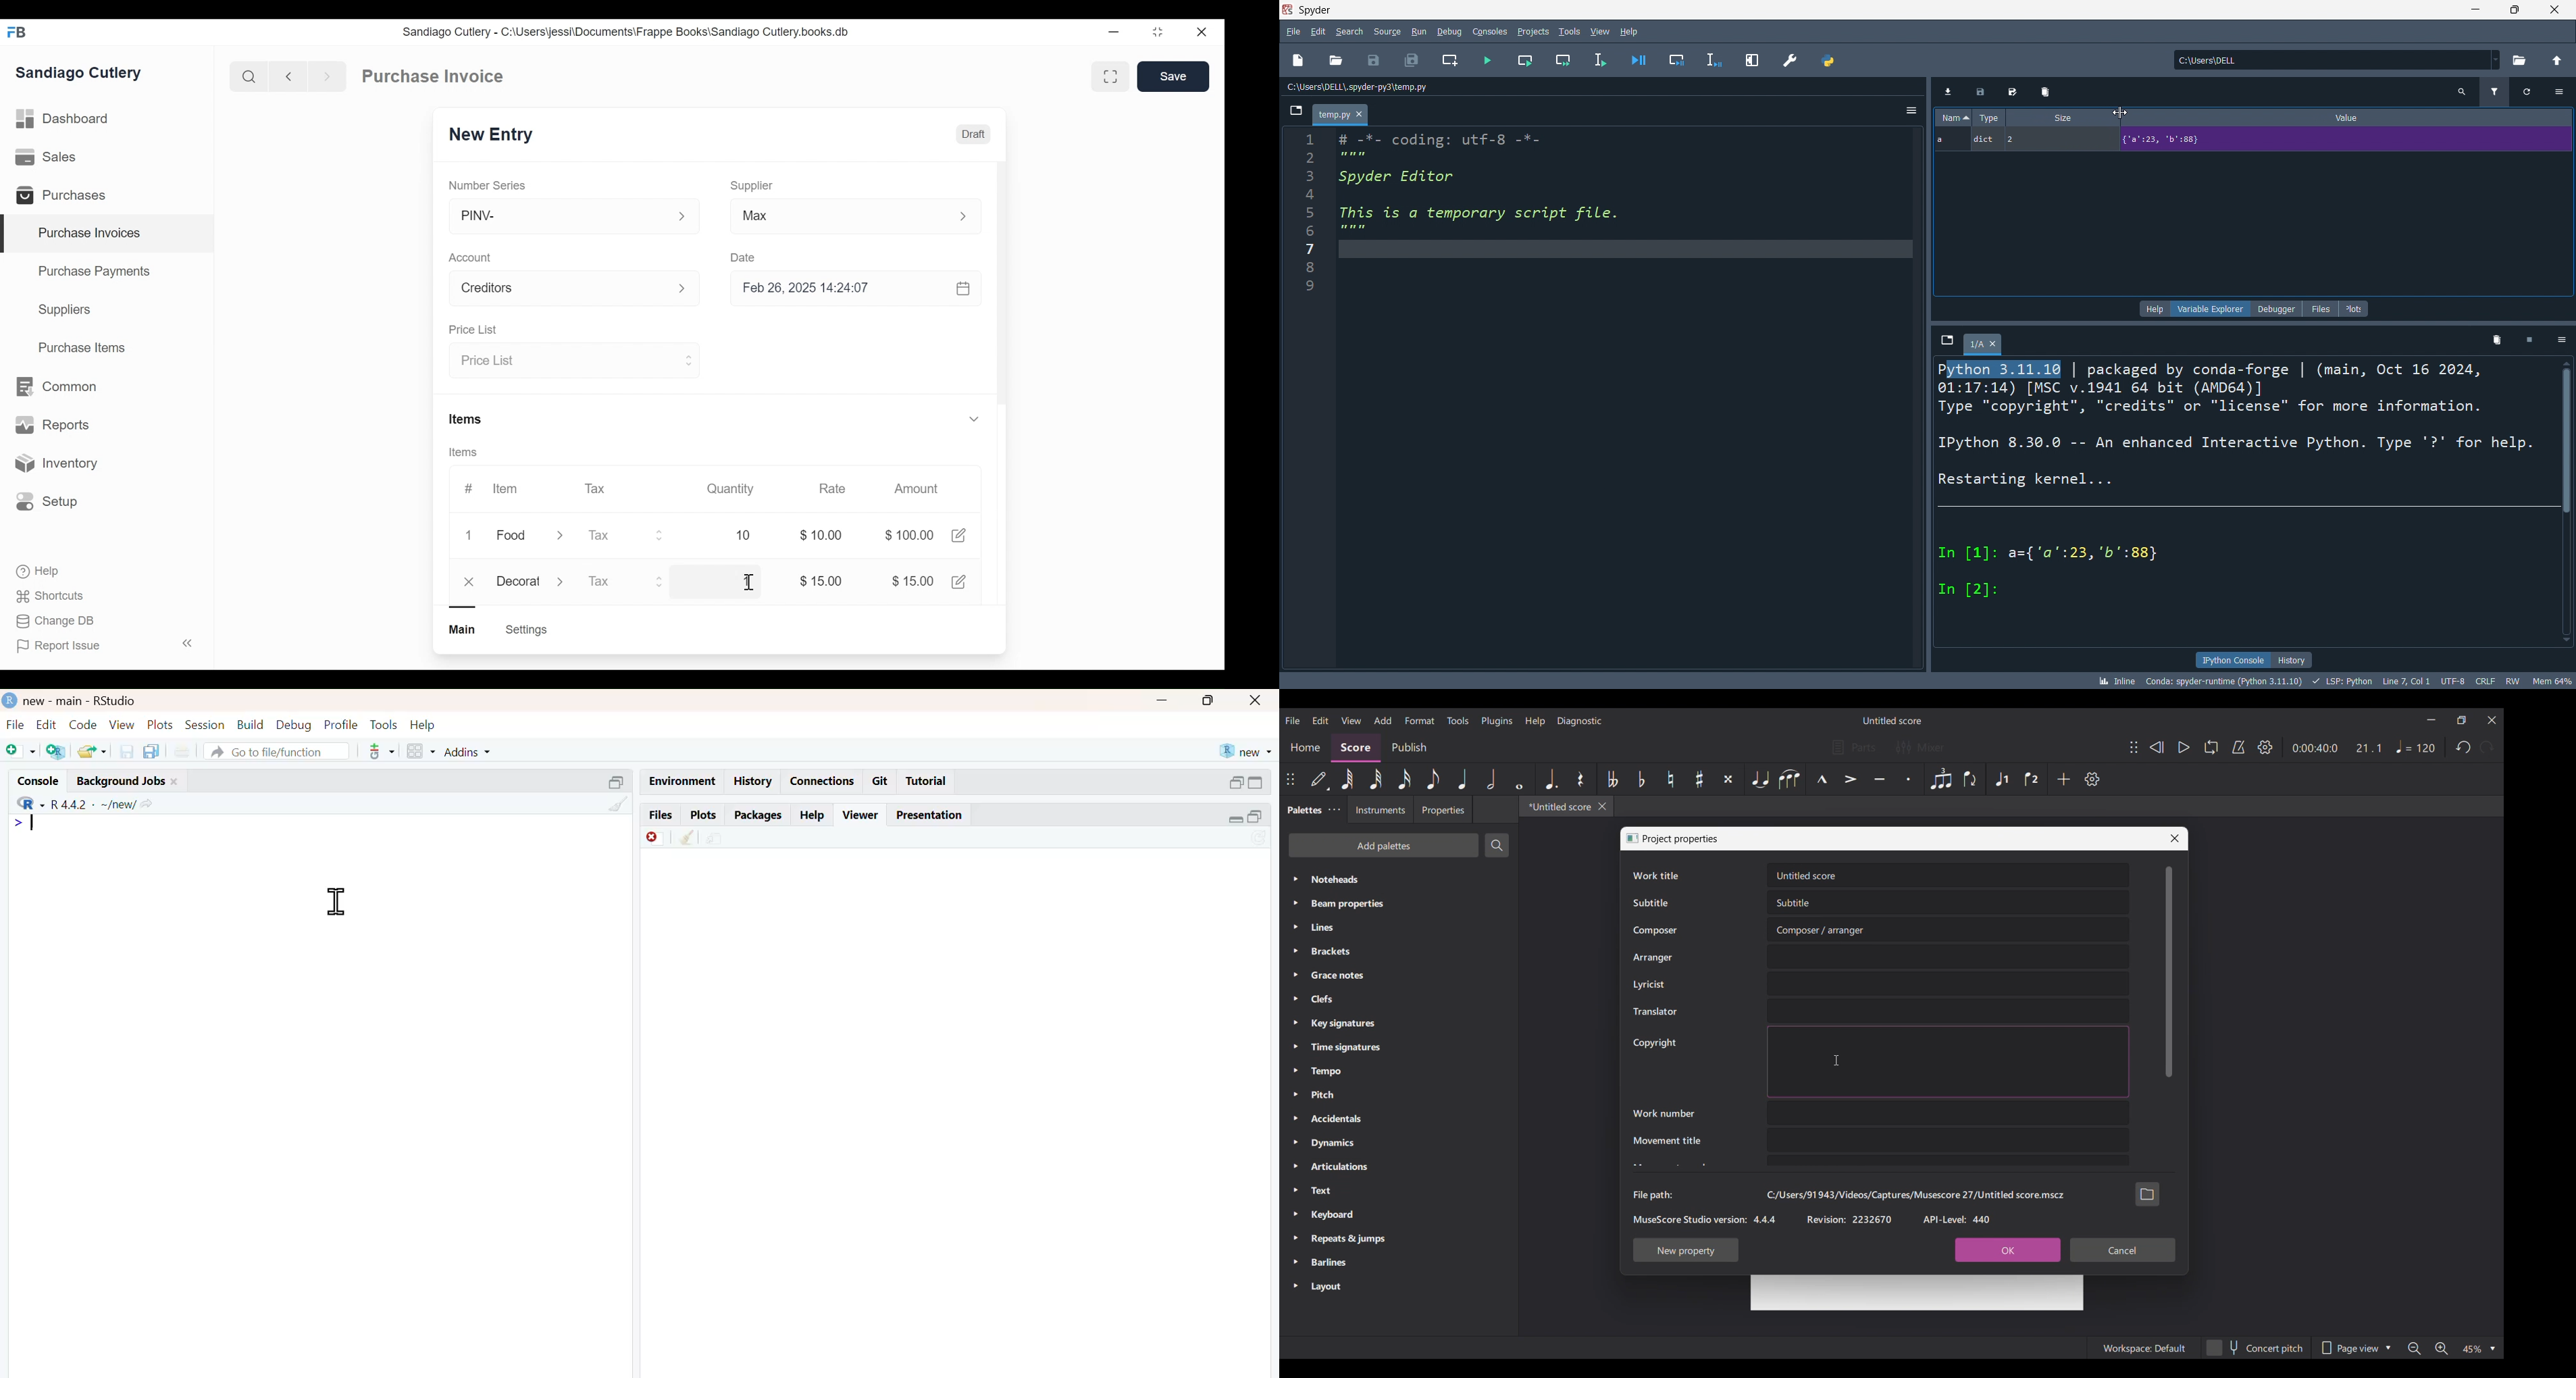  I want to click on Items, so click(467, 420).